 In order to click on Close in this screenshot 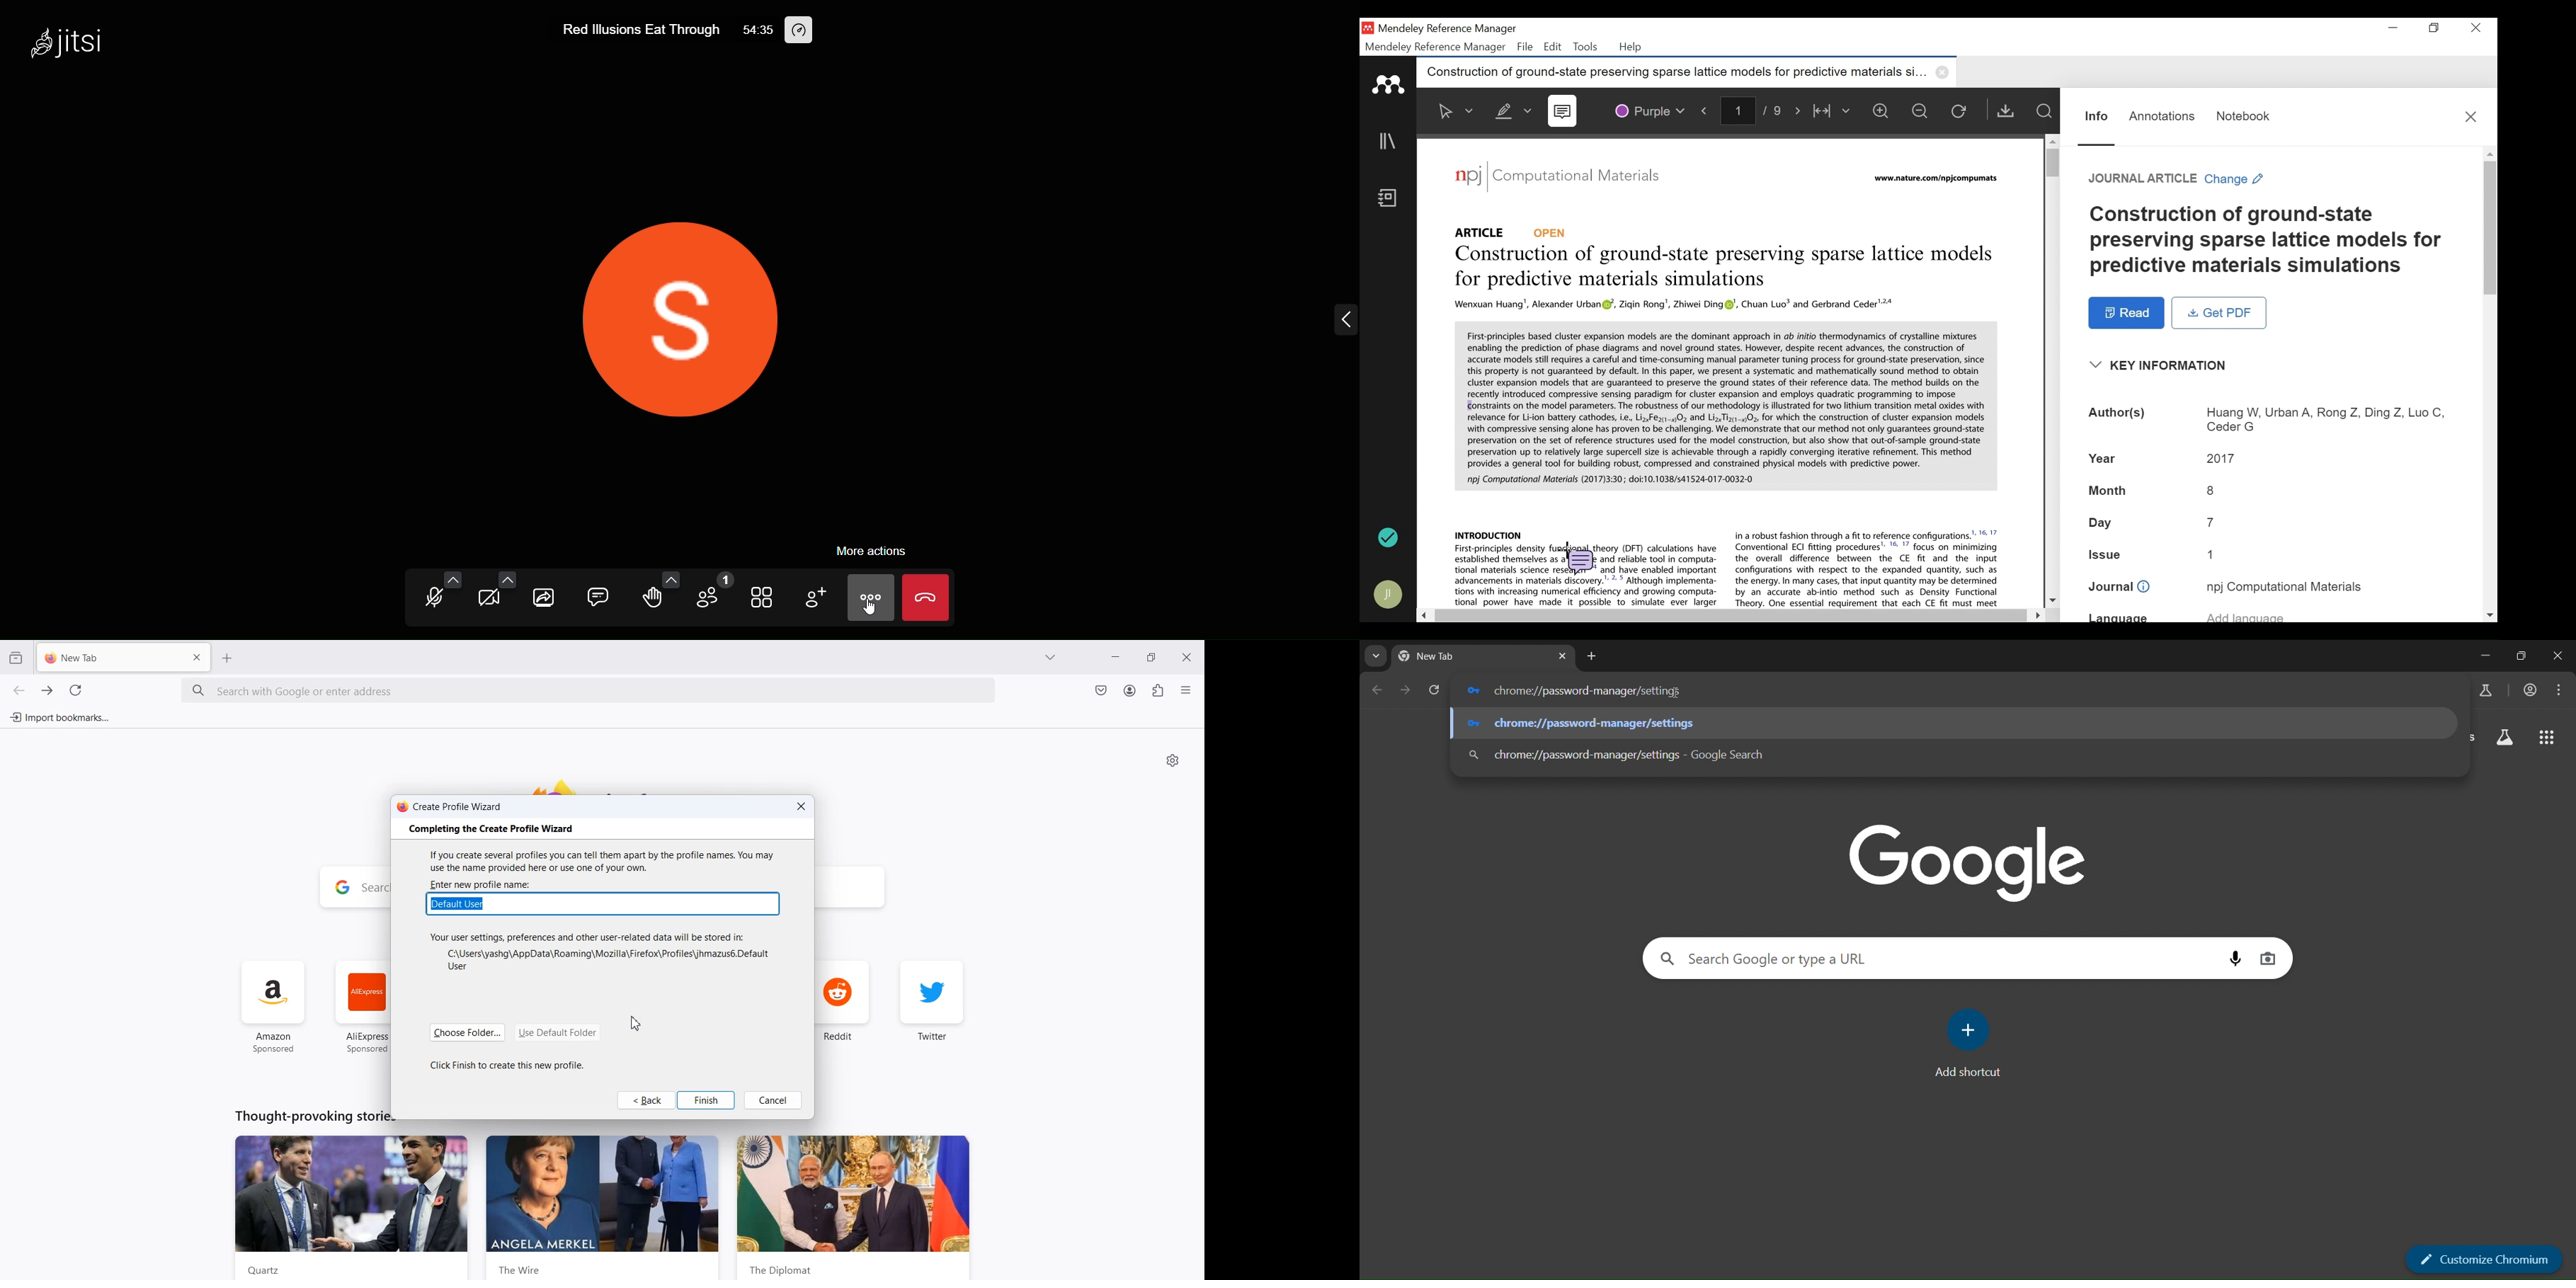, I will do `click(2477, 28)`.